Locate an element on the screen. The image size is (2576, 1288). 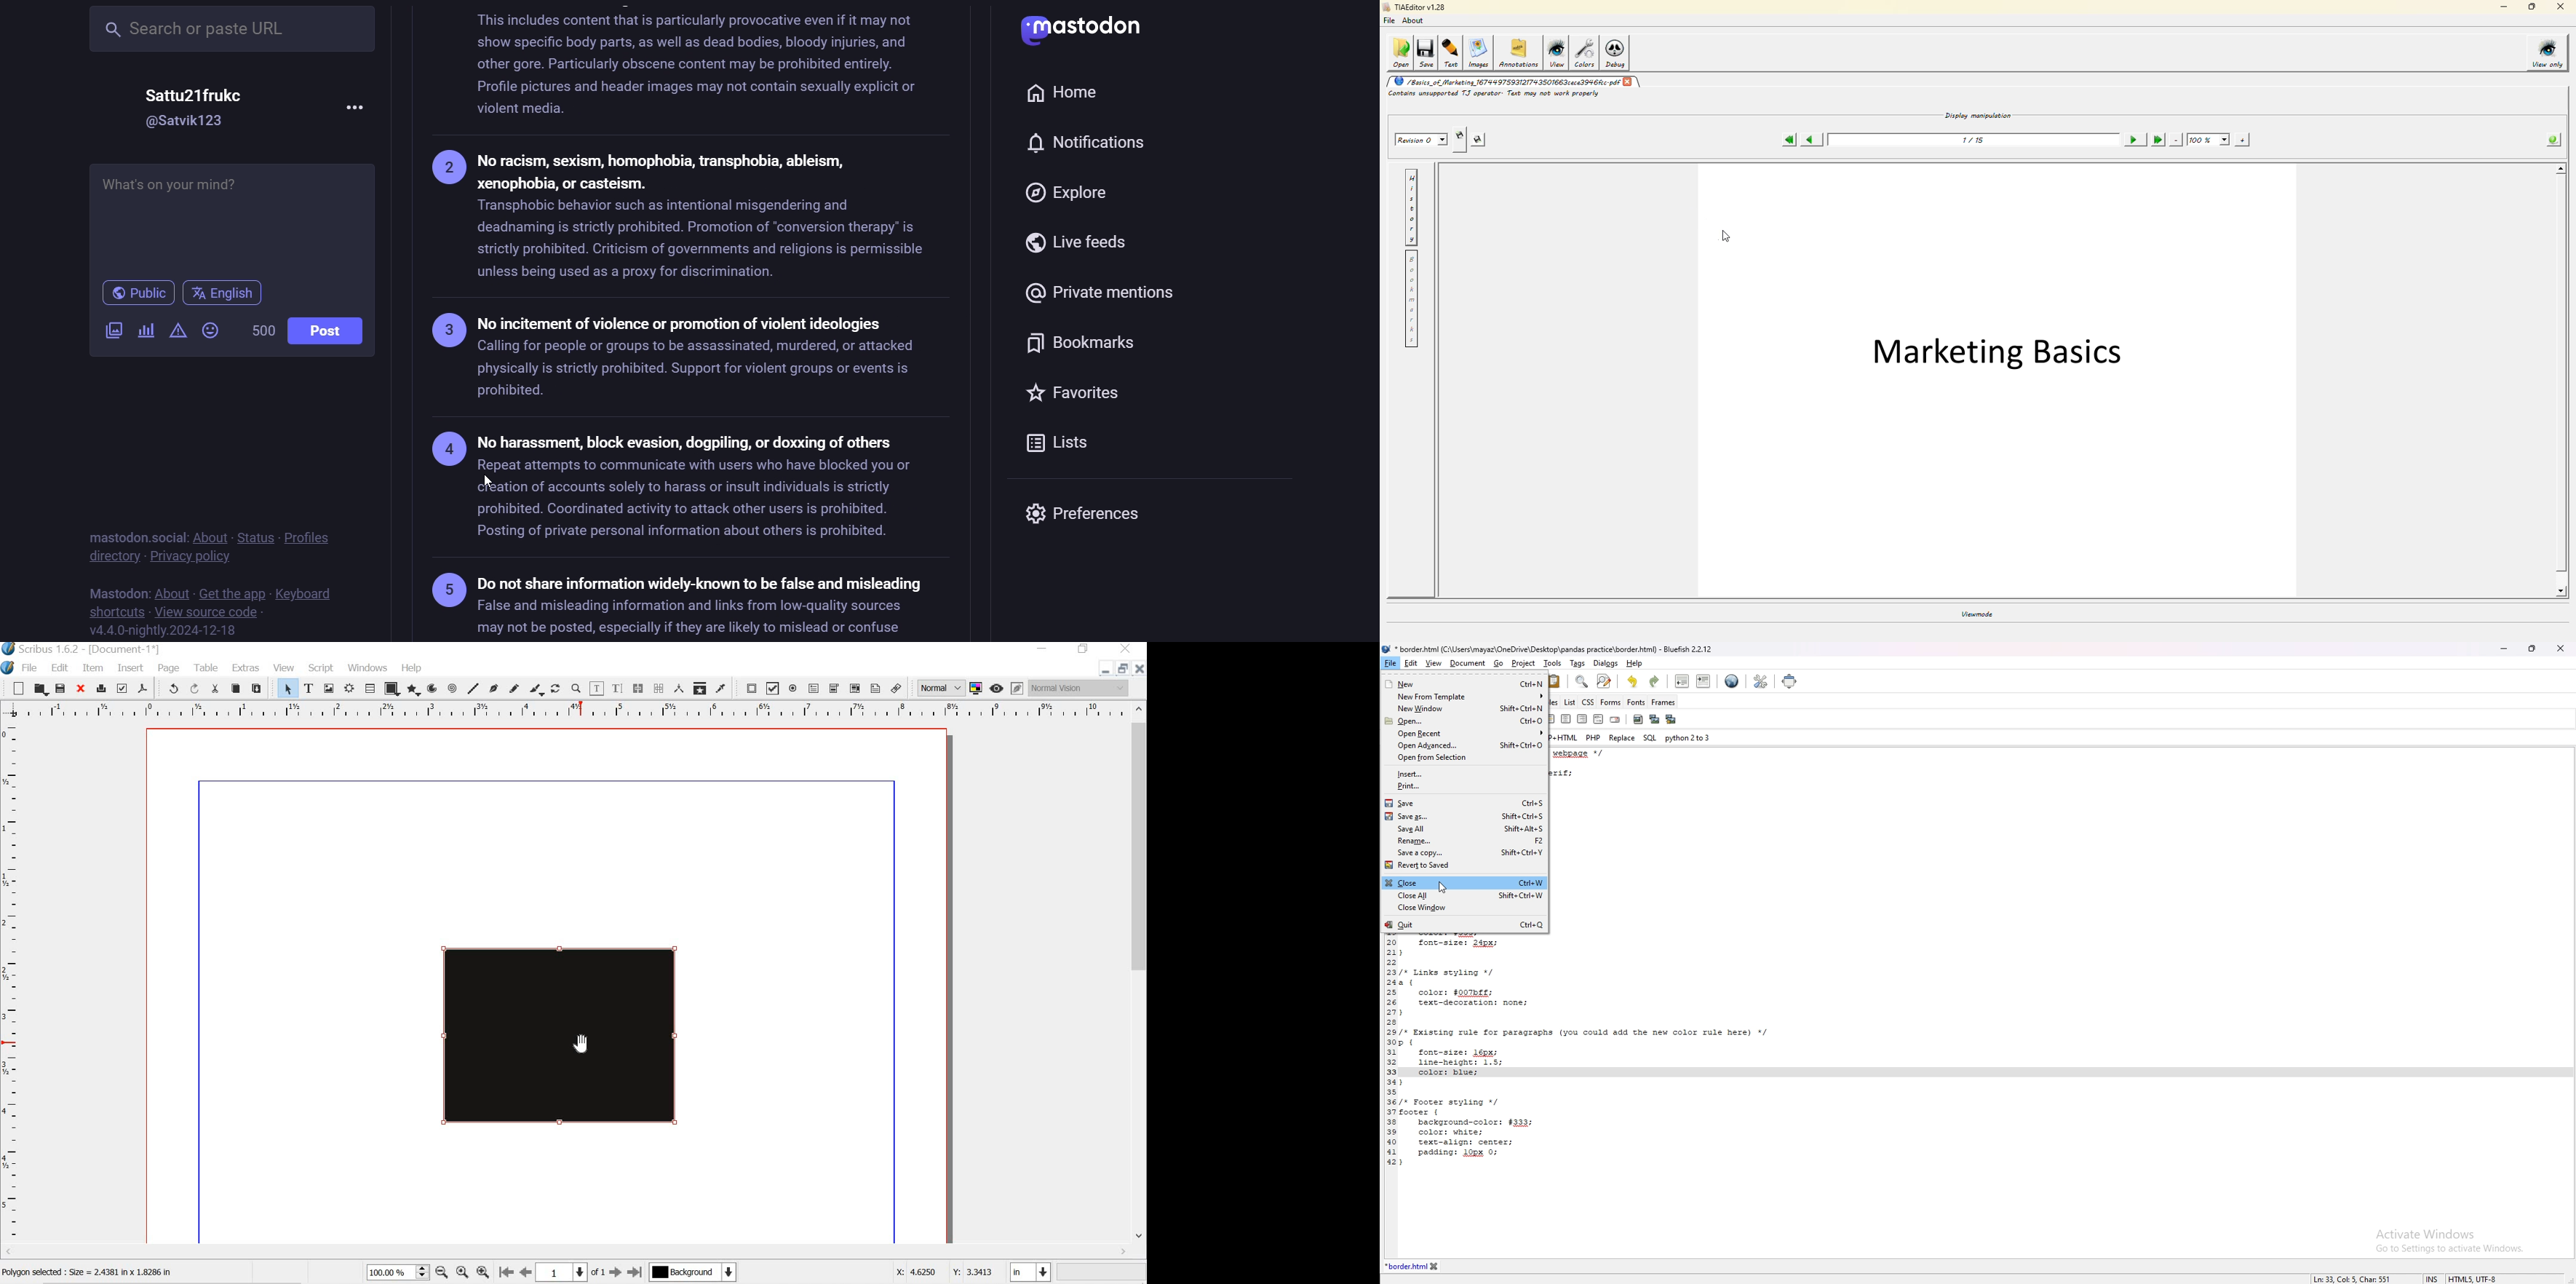
status is located at coordinates (253, 536).